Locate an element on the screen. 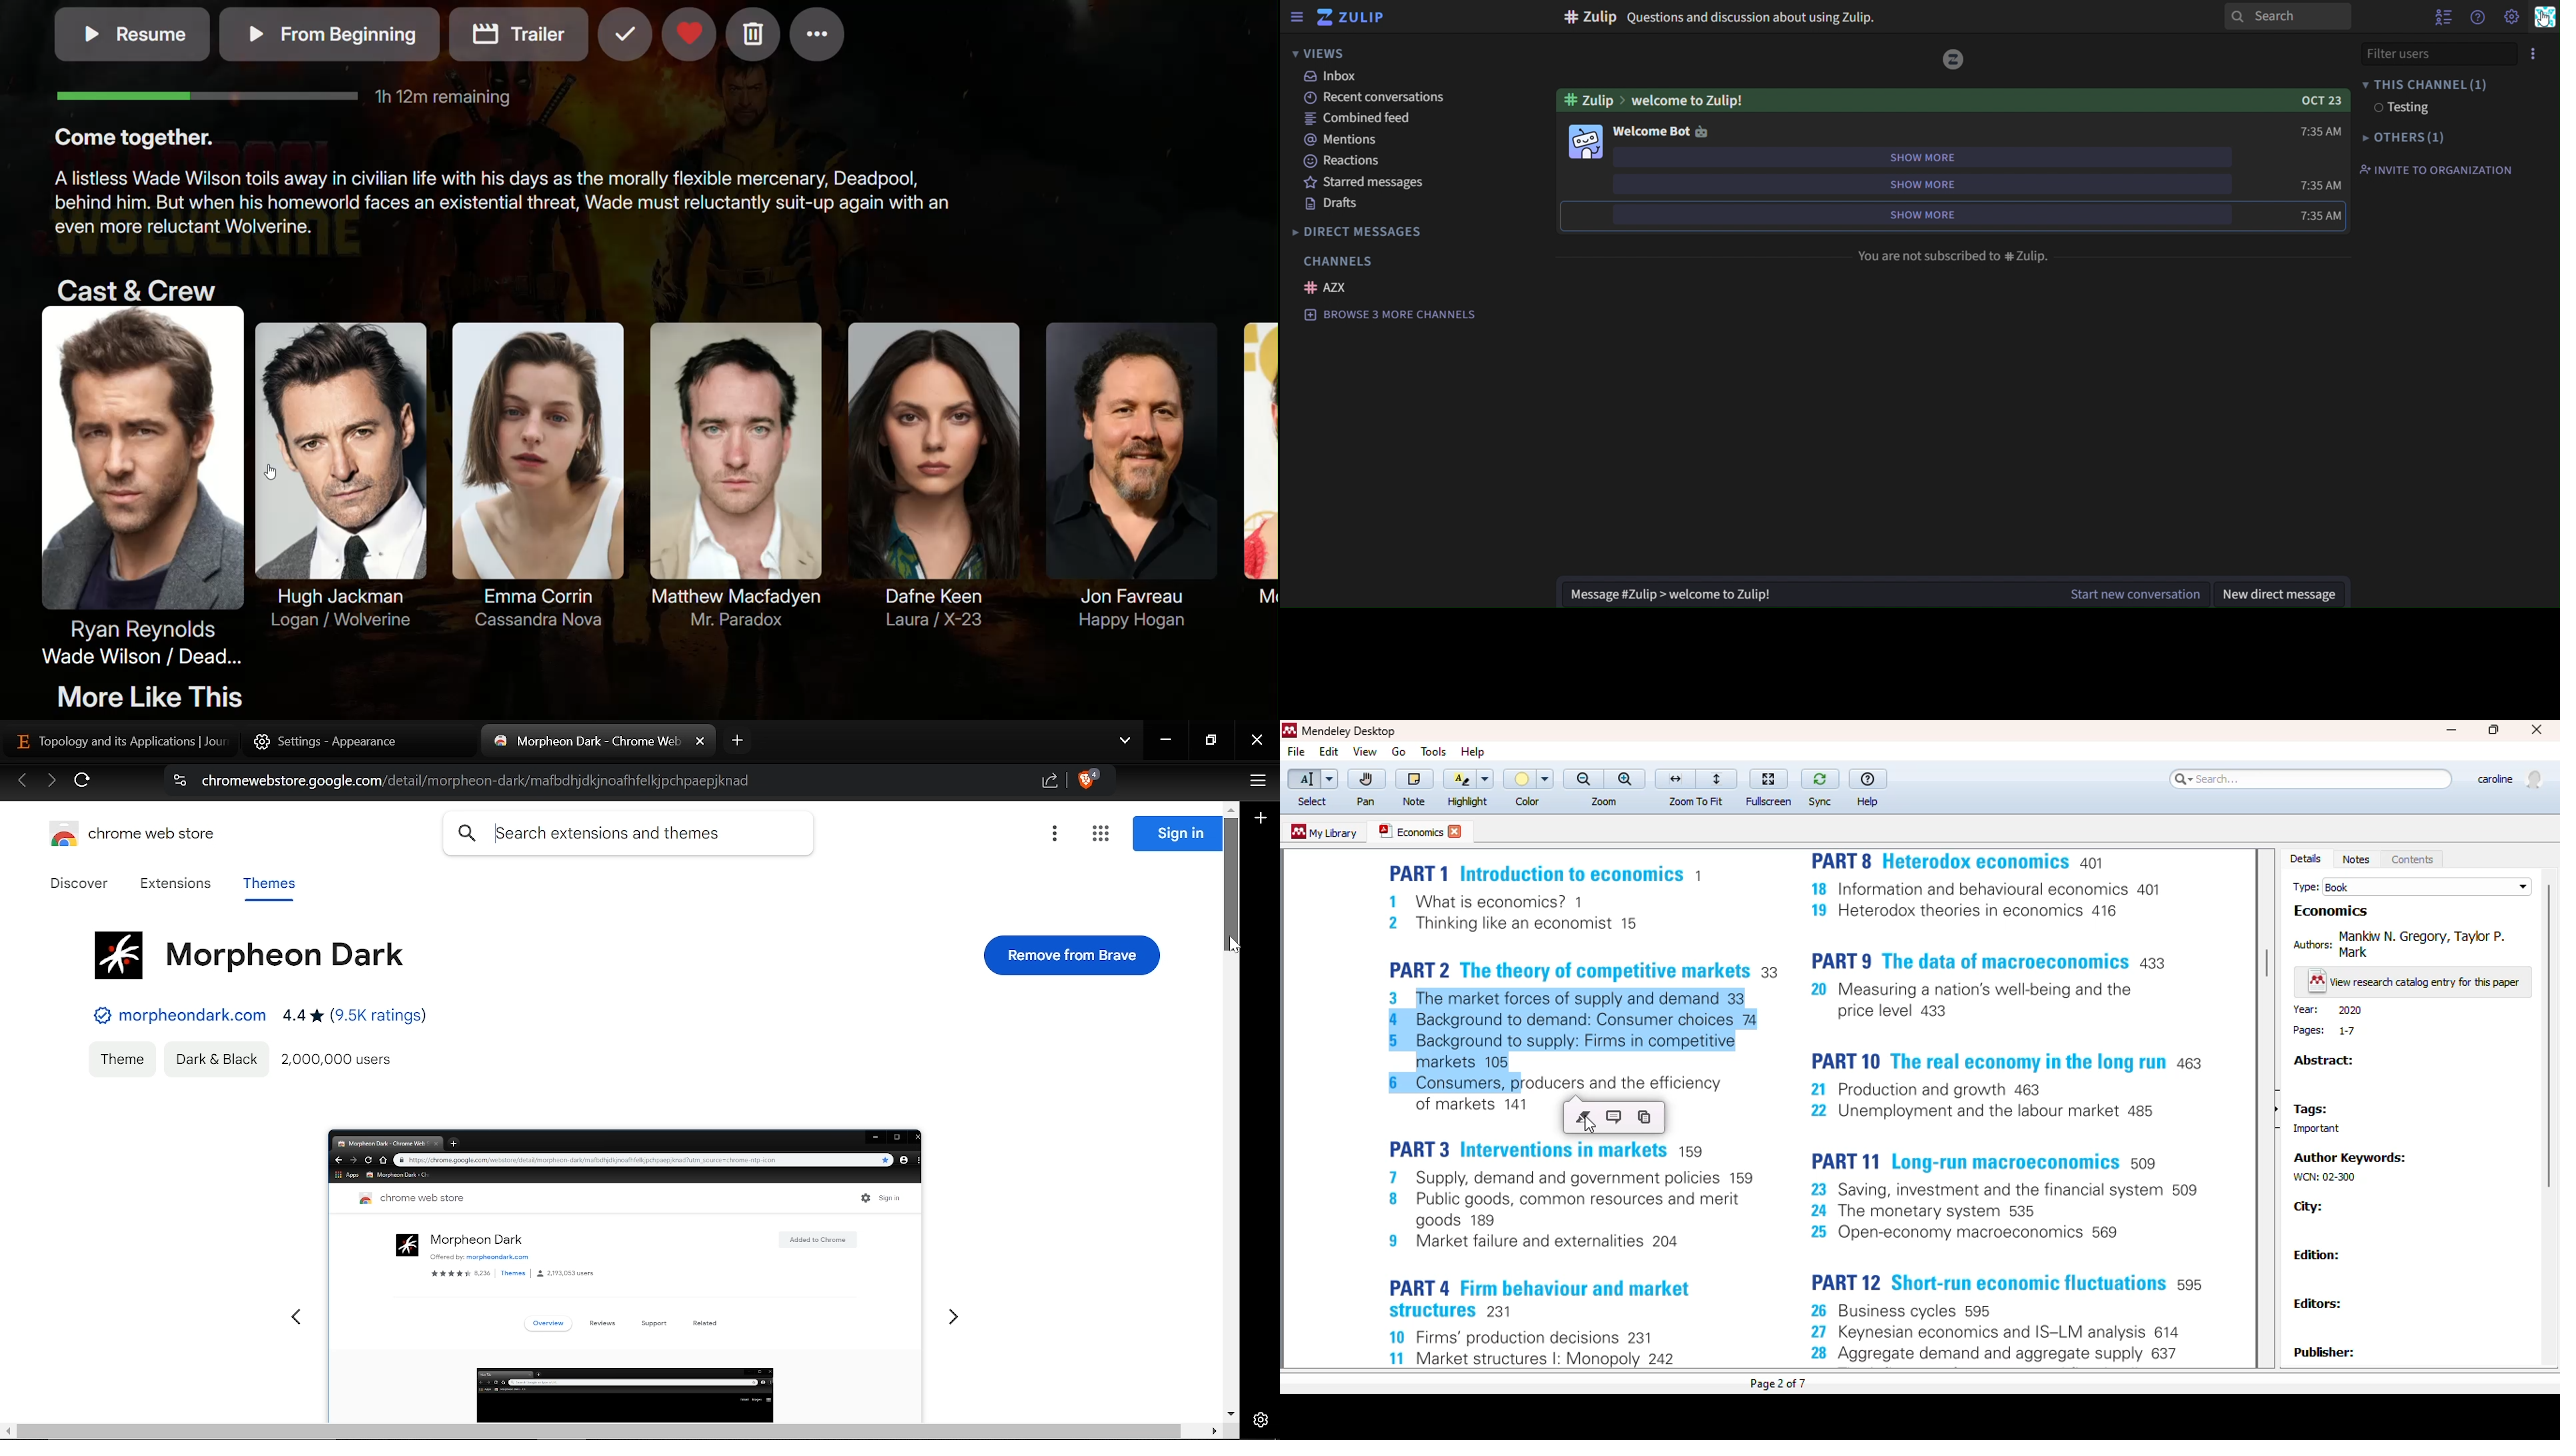 The width and height of the screenshot is (2576, 1456). contents is located at coordinates (2413, 860).